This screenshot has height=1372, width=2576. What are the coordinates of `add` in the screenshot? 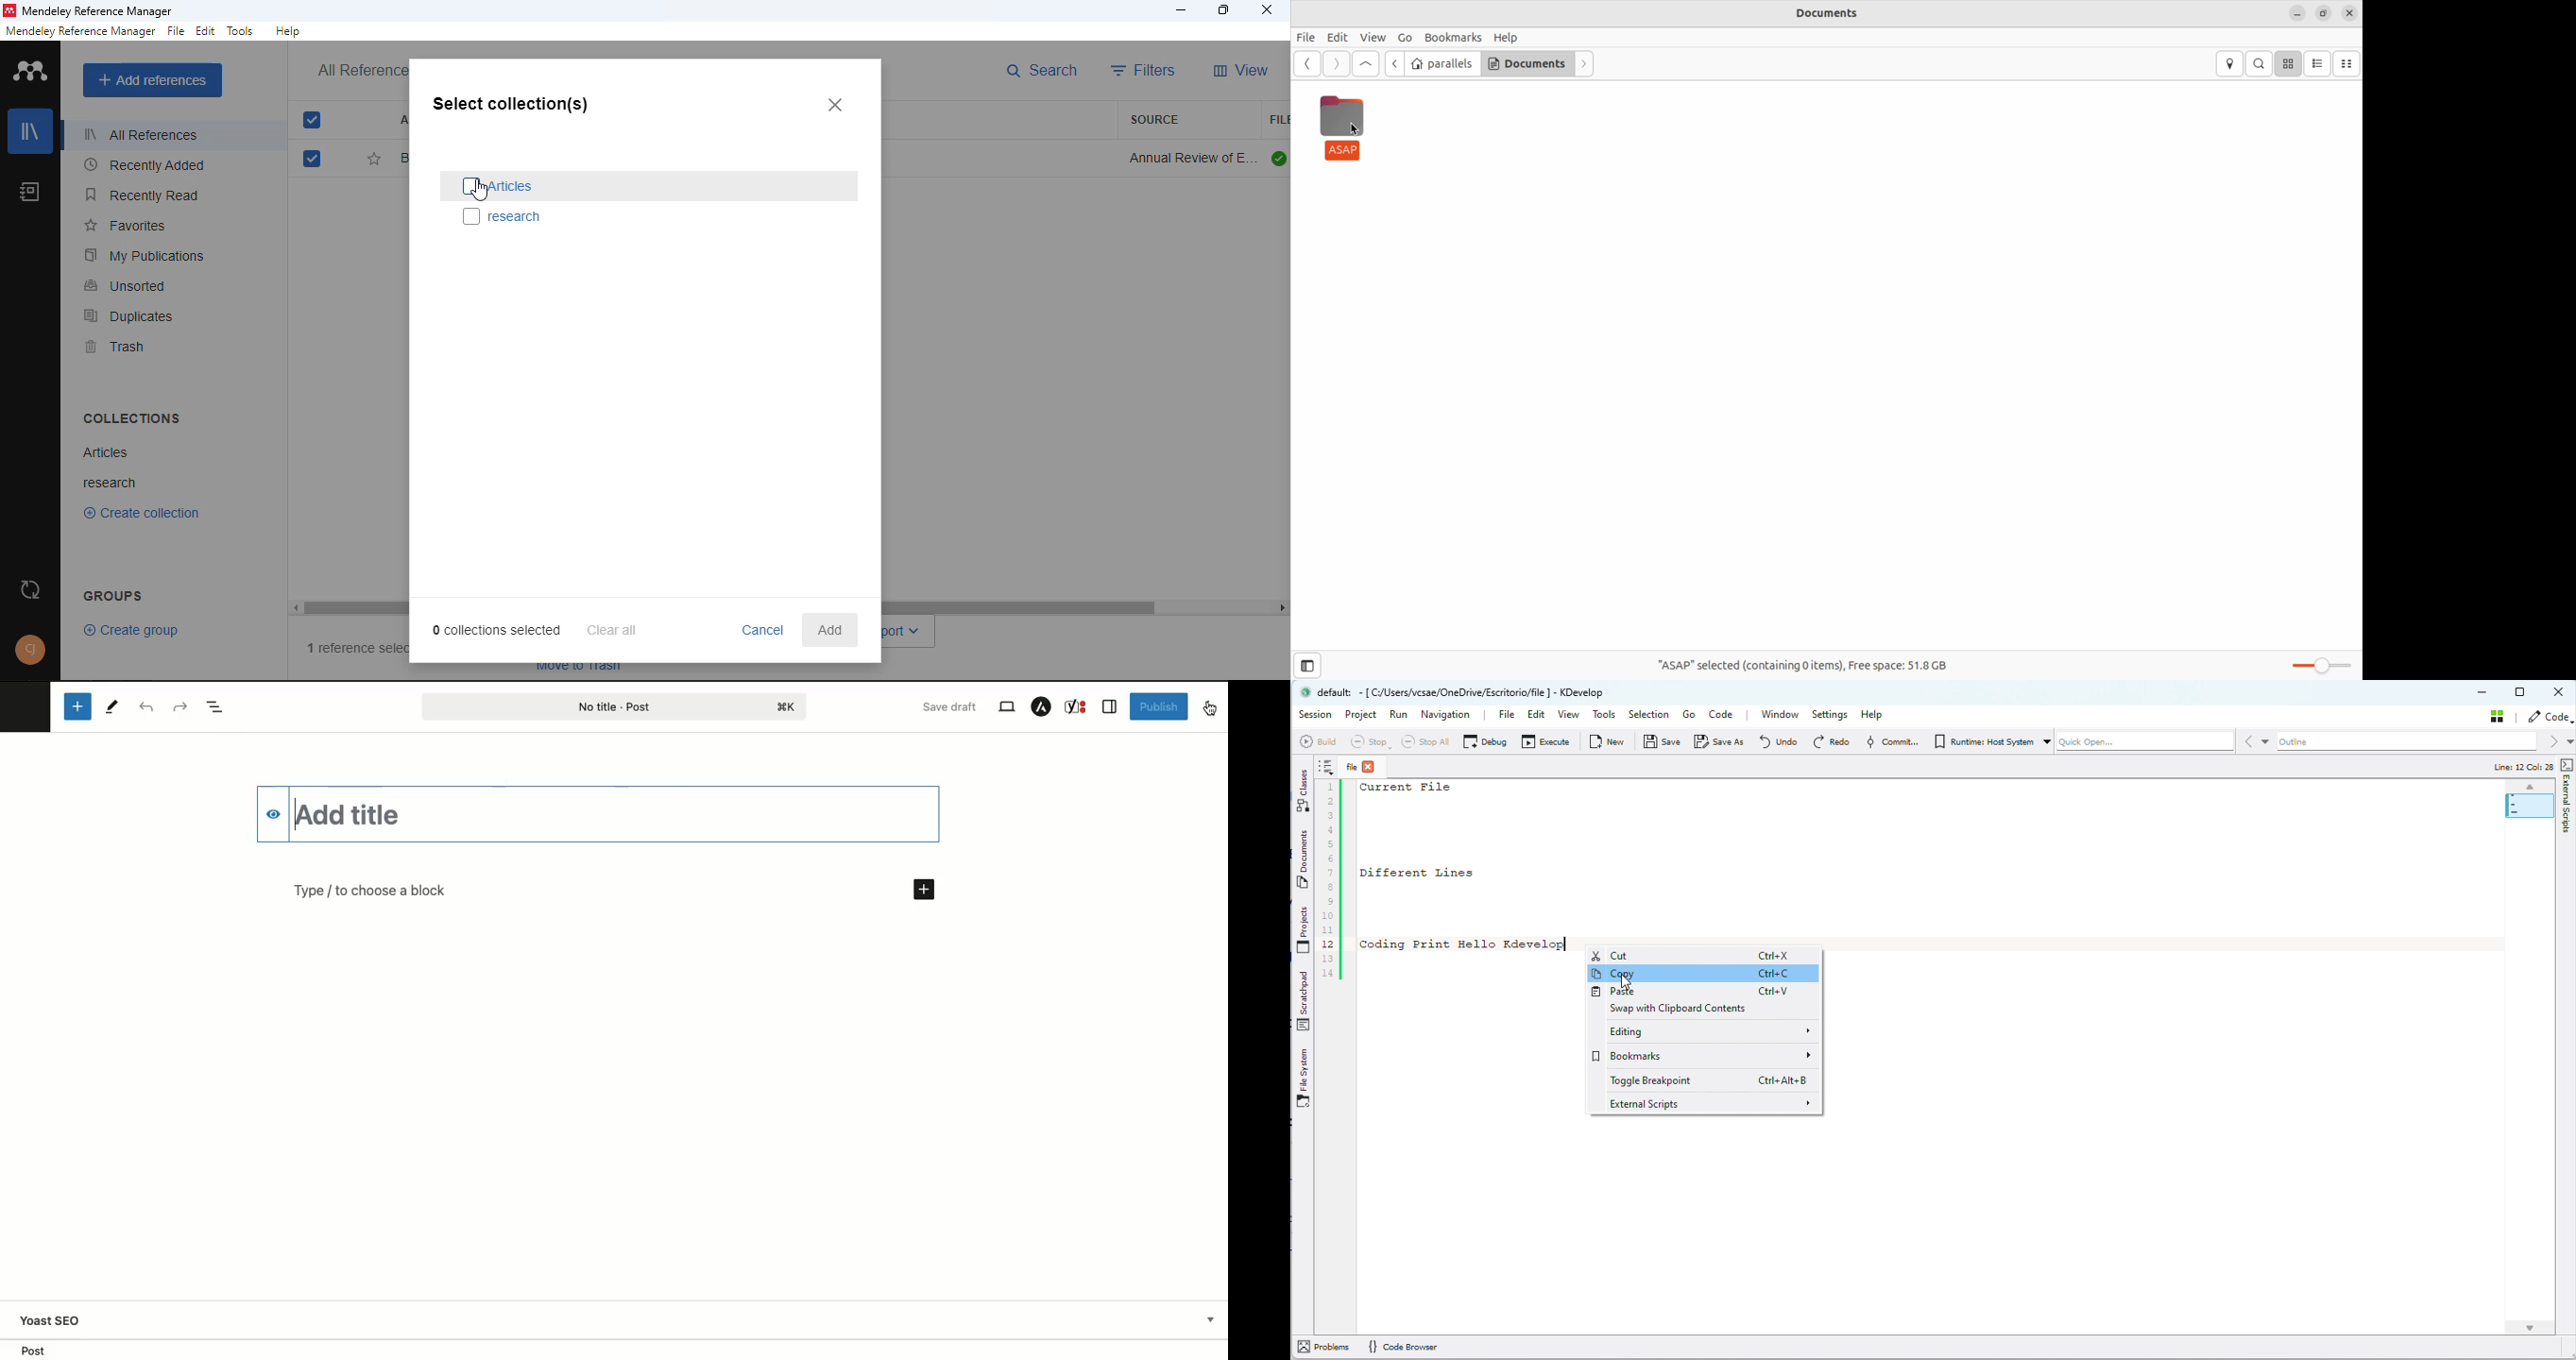 It's located at (830, 630).